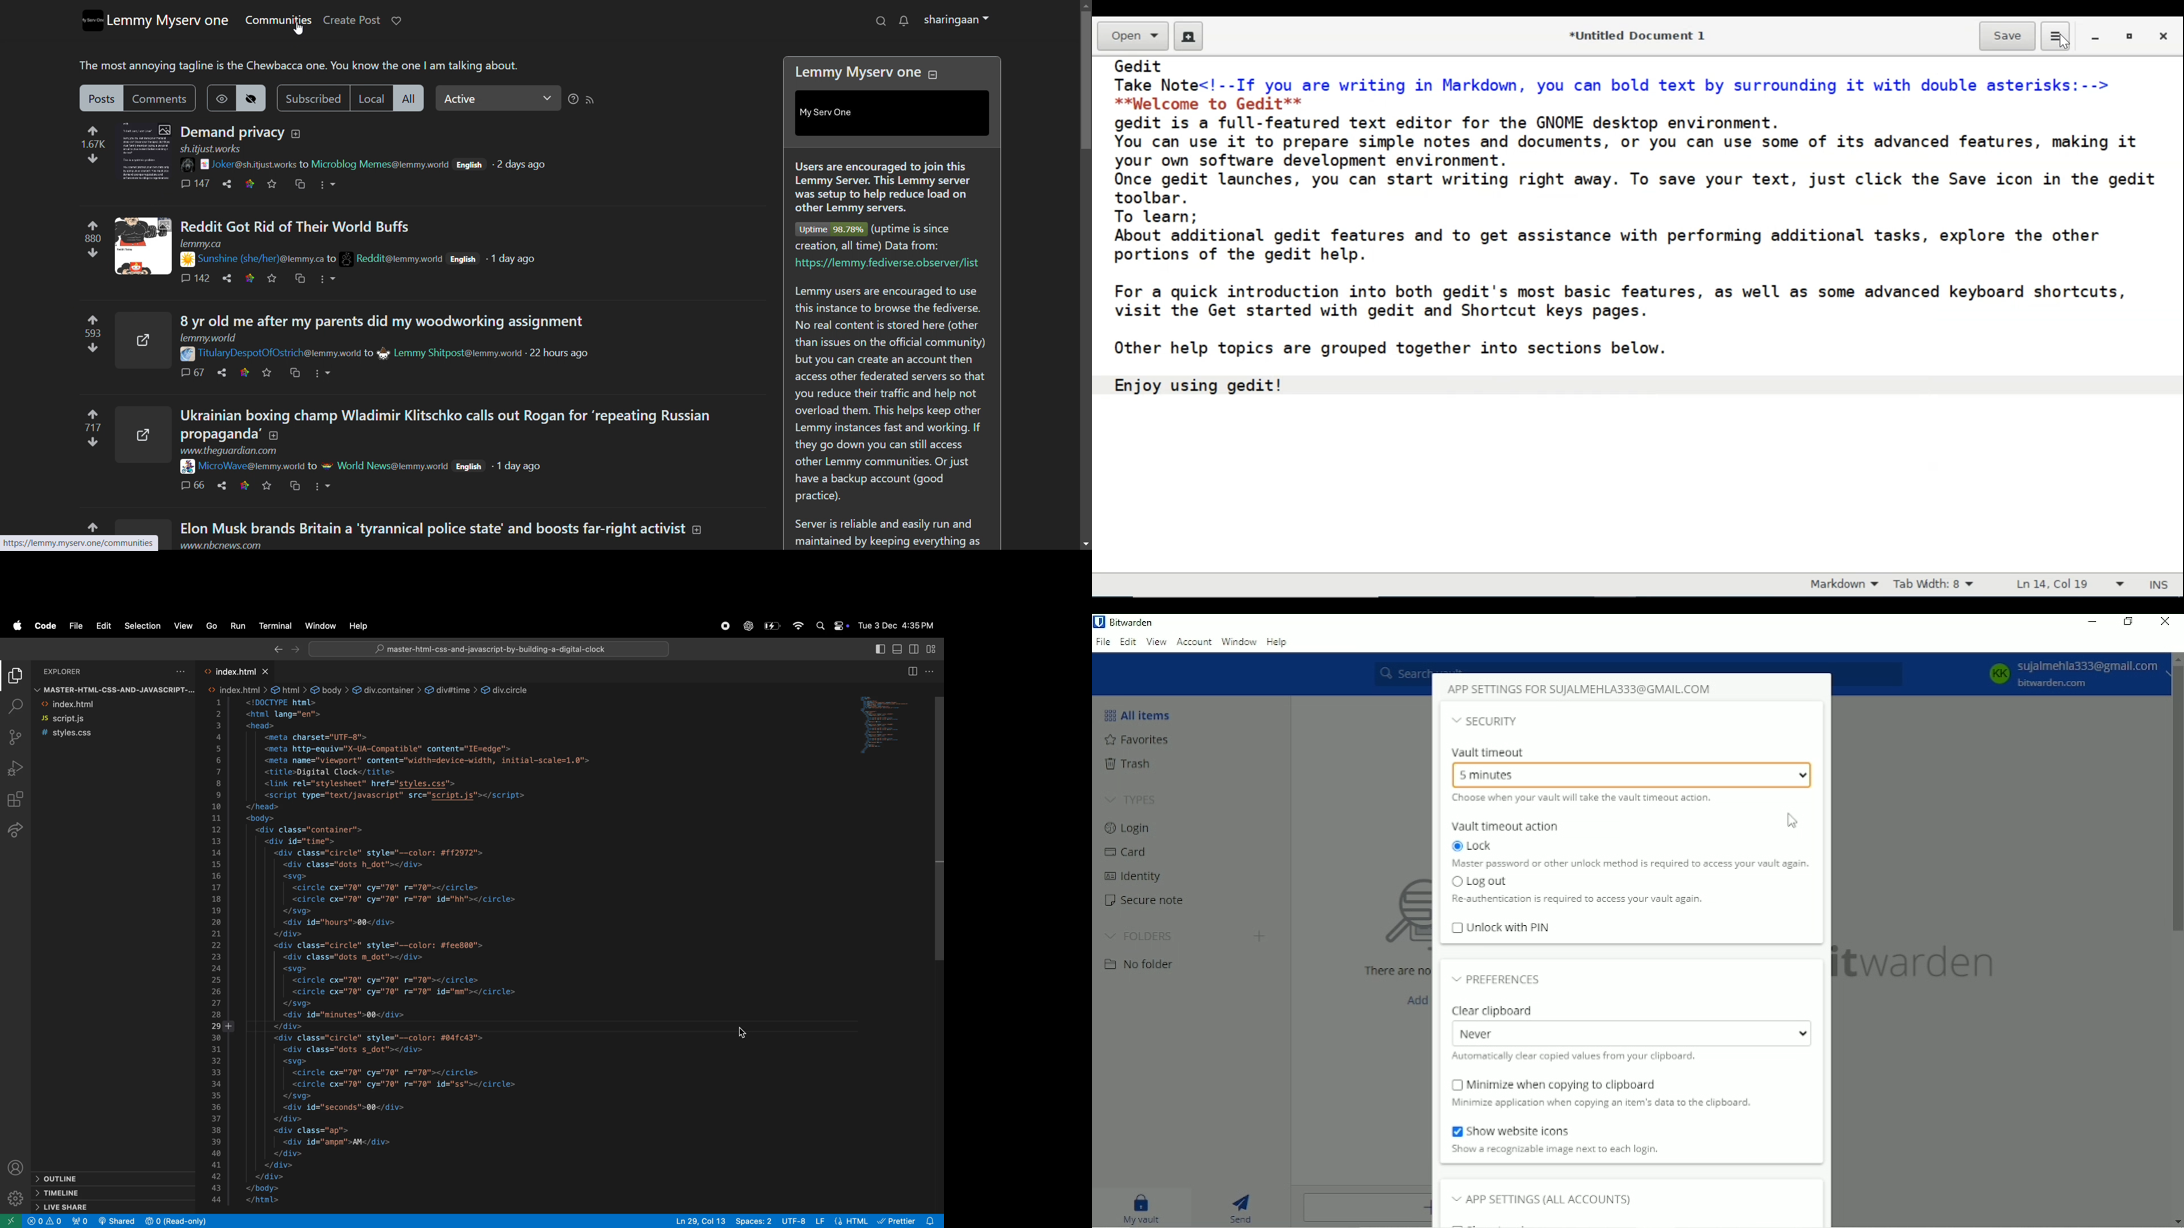  Describe the element at coordinates (19, 833) in the screenshot. I see `live share` at that location.